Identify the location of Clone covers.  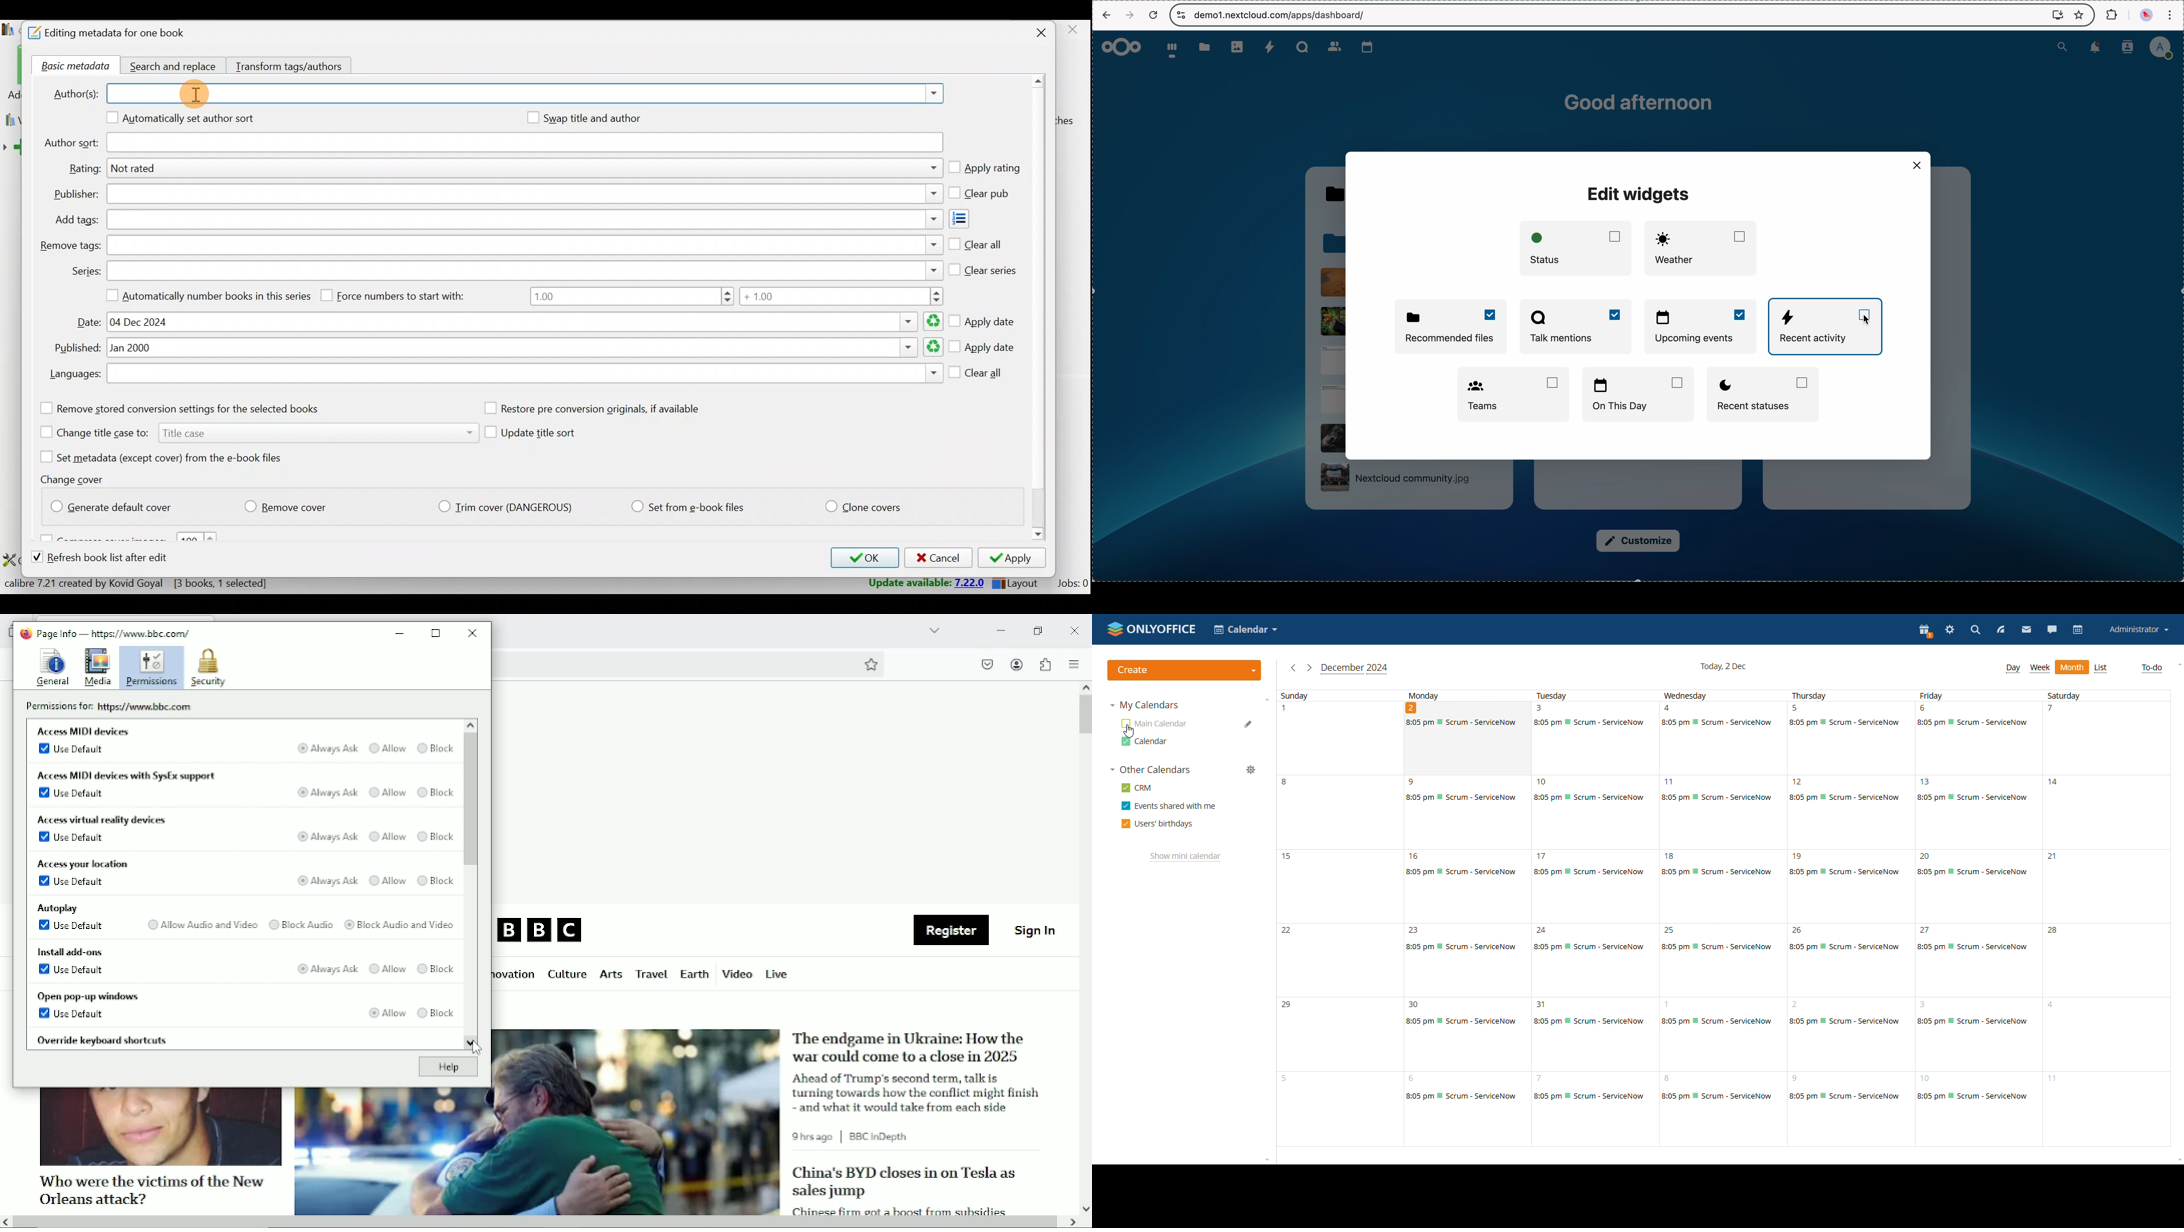
(861, 504).